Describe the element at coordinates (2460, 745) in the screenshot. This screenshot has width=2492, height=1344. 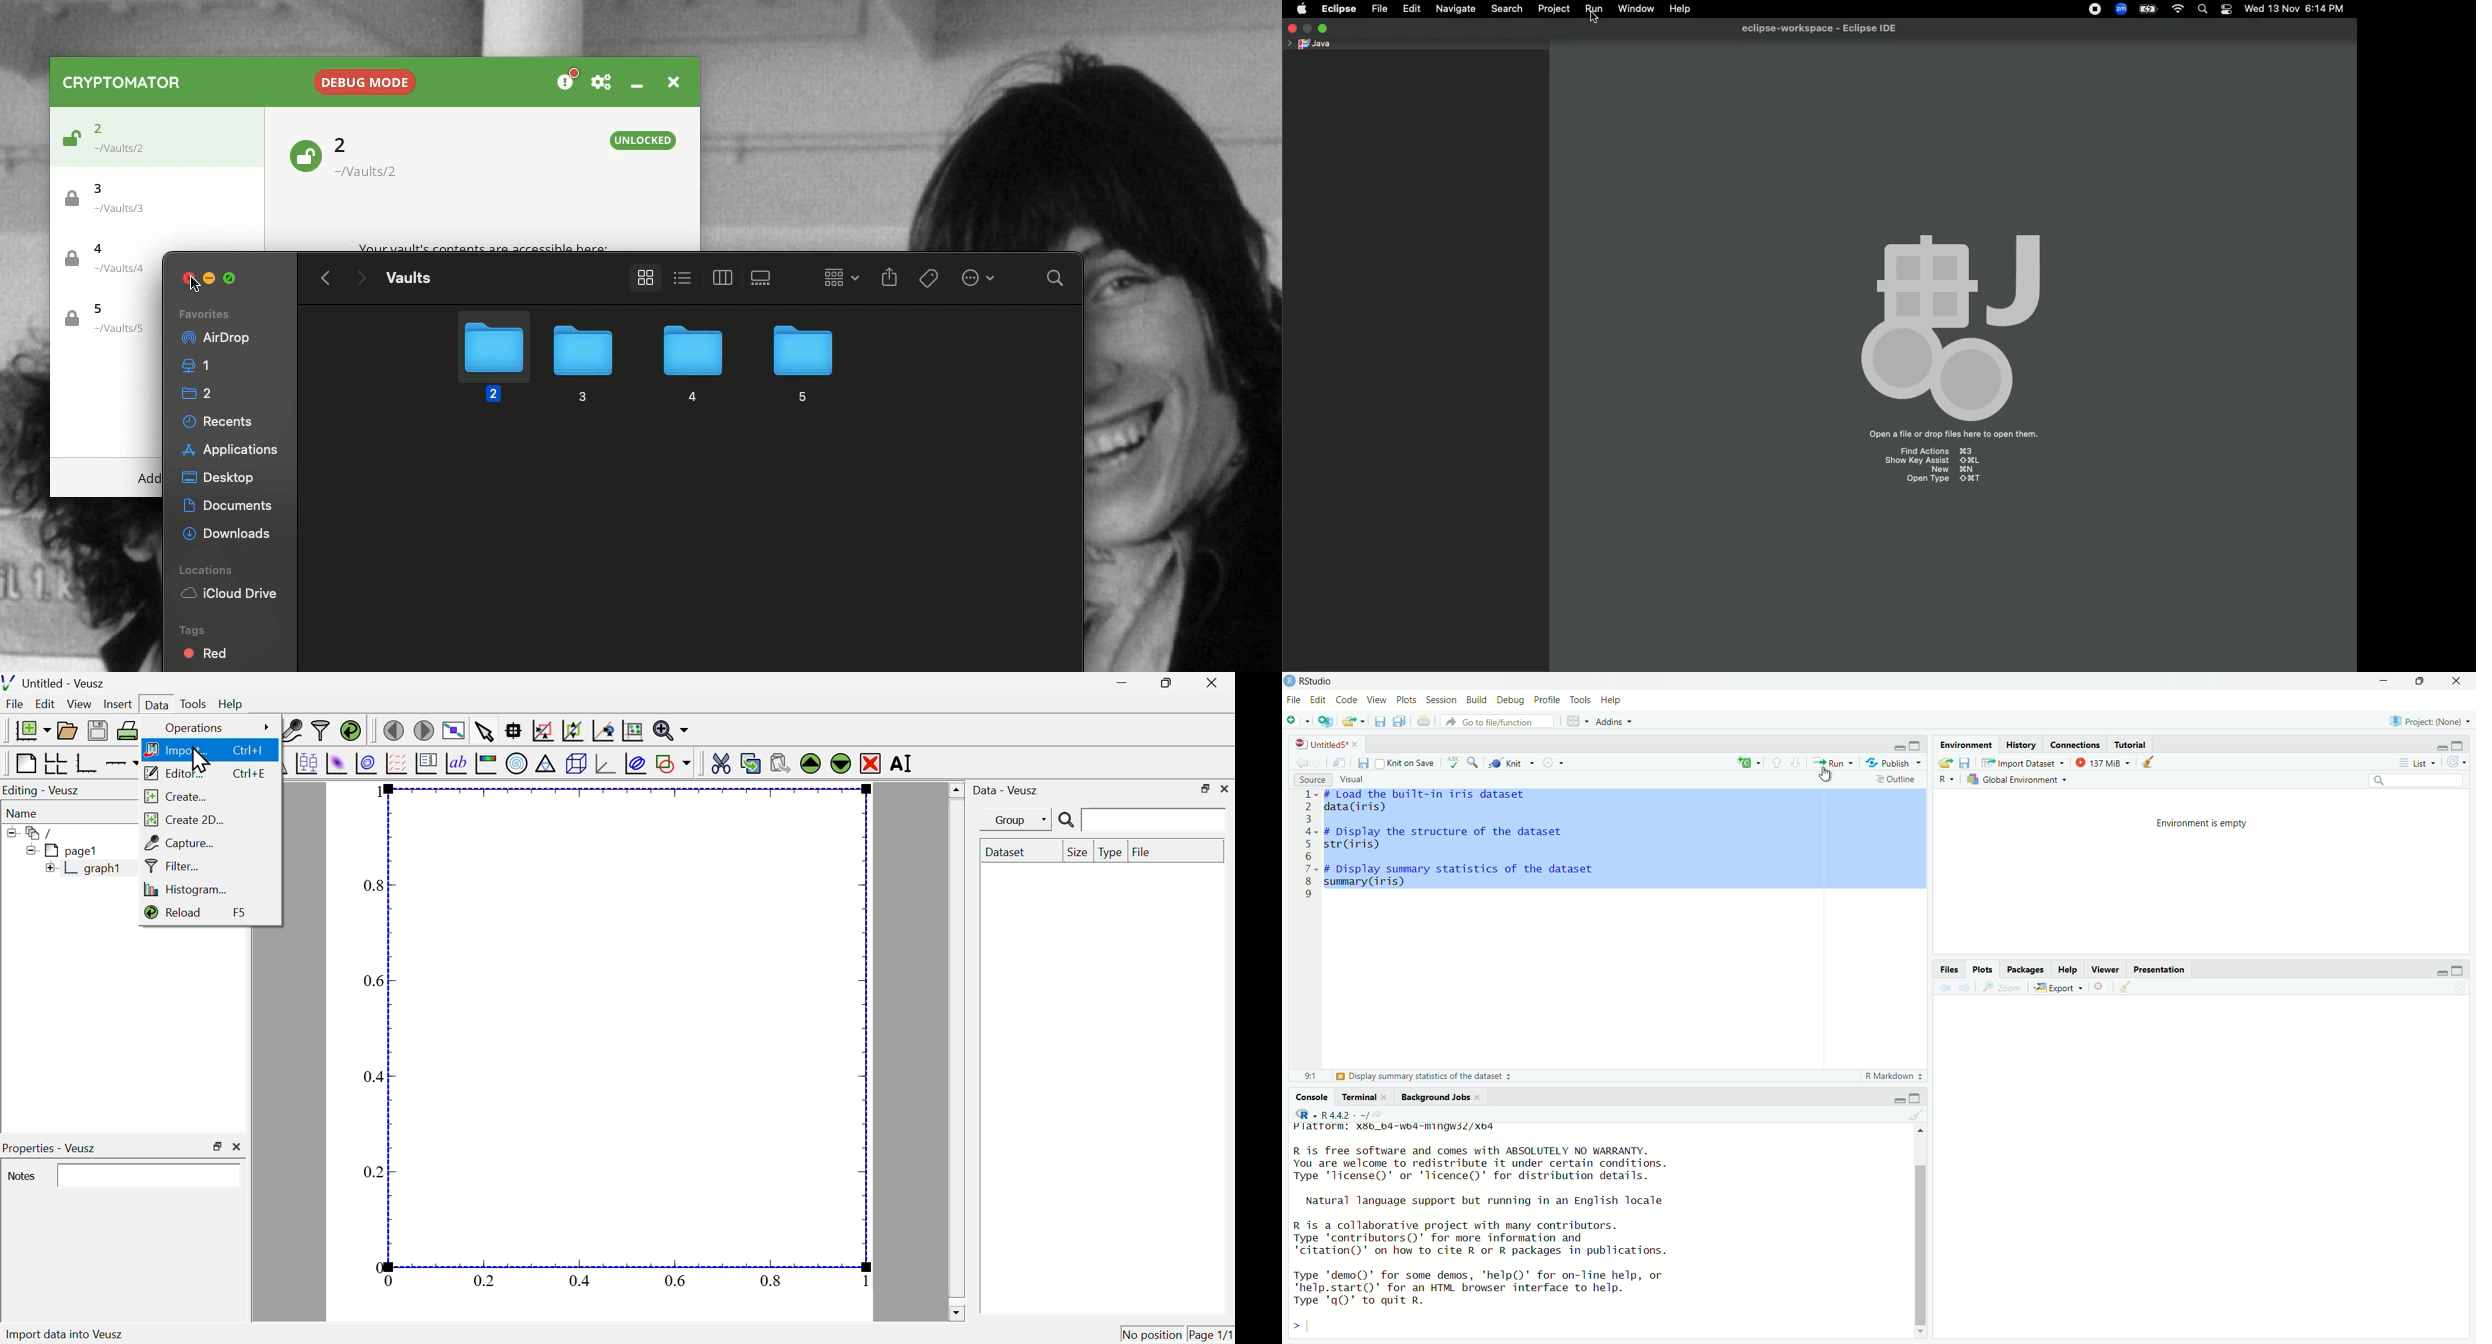
I see `Full Height` at that location.